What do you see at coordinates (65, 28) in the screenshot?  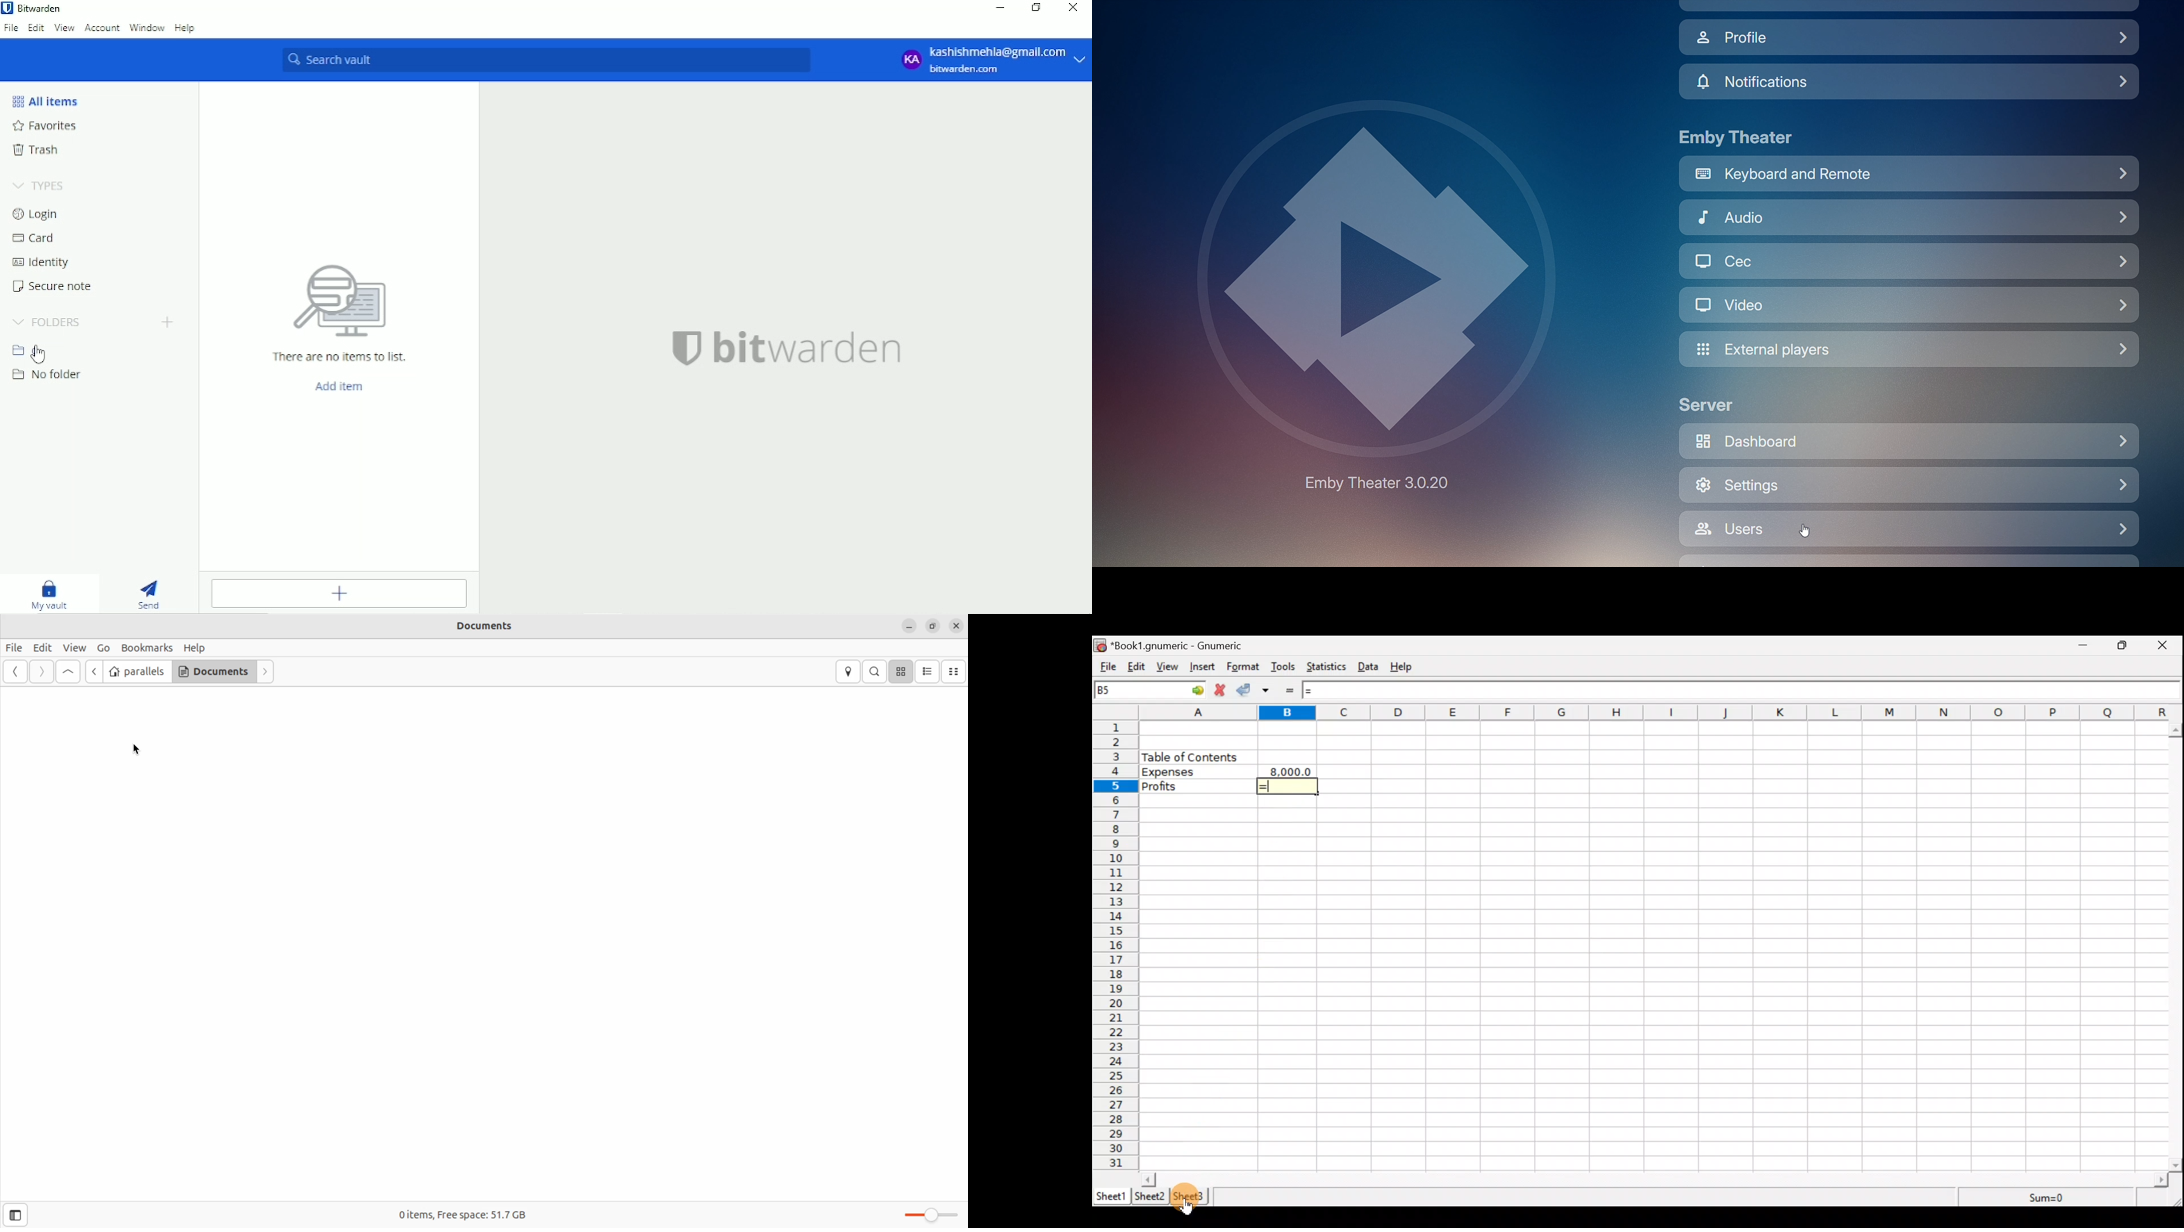 I see `View` at bounding box center [65, 28].